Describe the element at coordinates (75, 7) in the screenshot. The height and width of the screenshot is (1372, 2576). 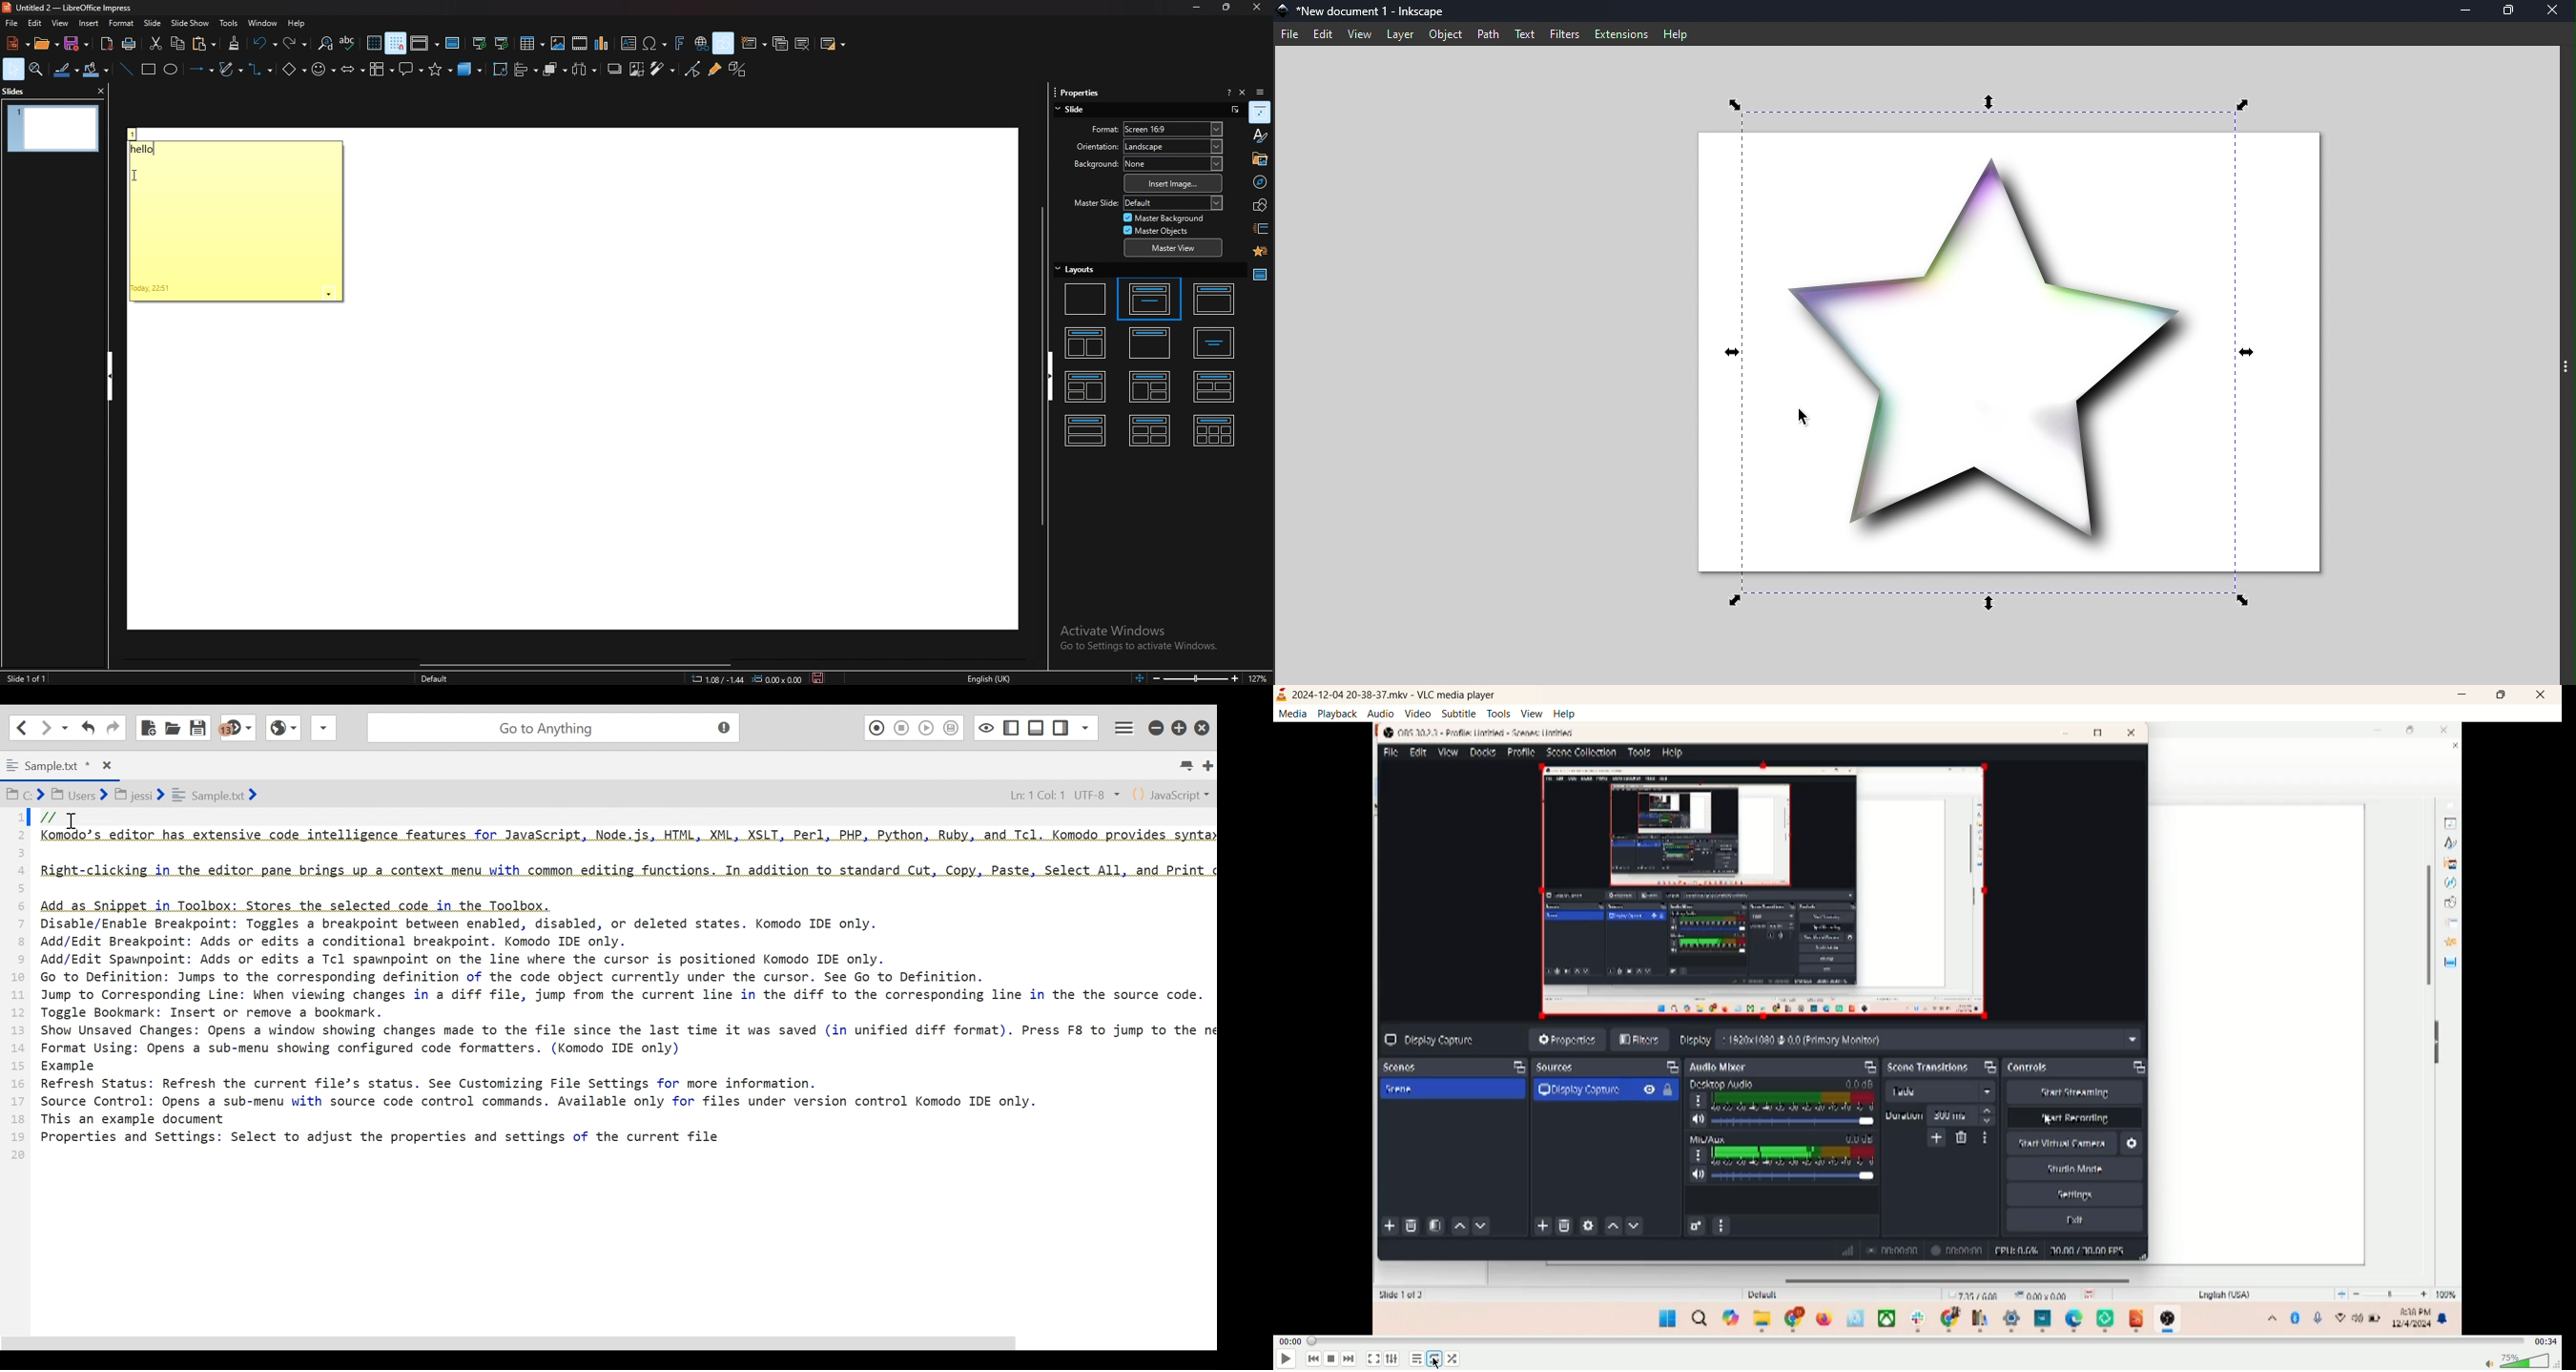
I see `Untitled 2 — LibreOffice Impress` at that location.